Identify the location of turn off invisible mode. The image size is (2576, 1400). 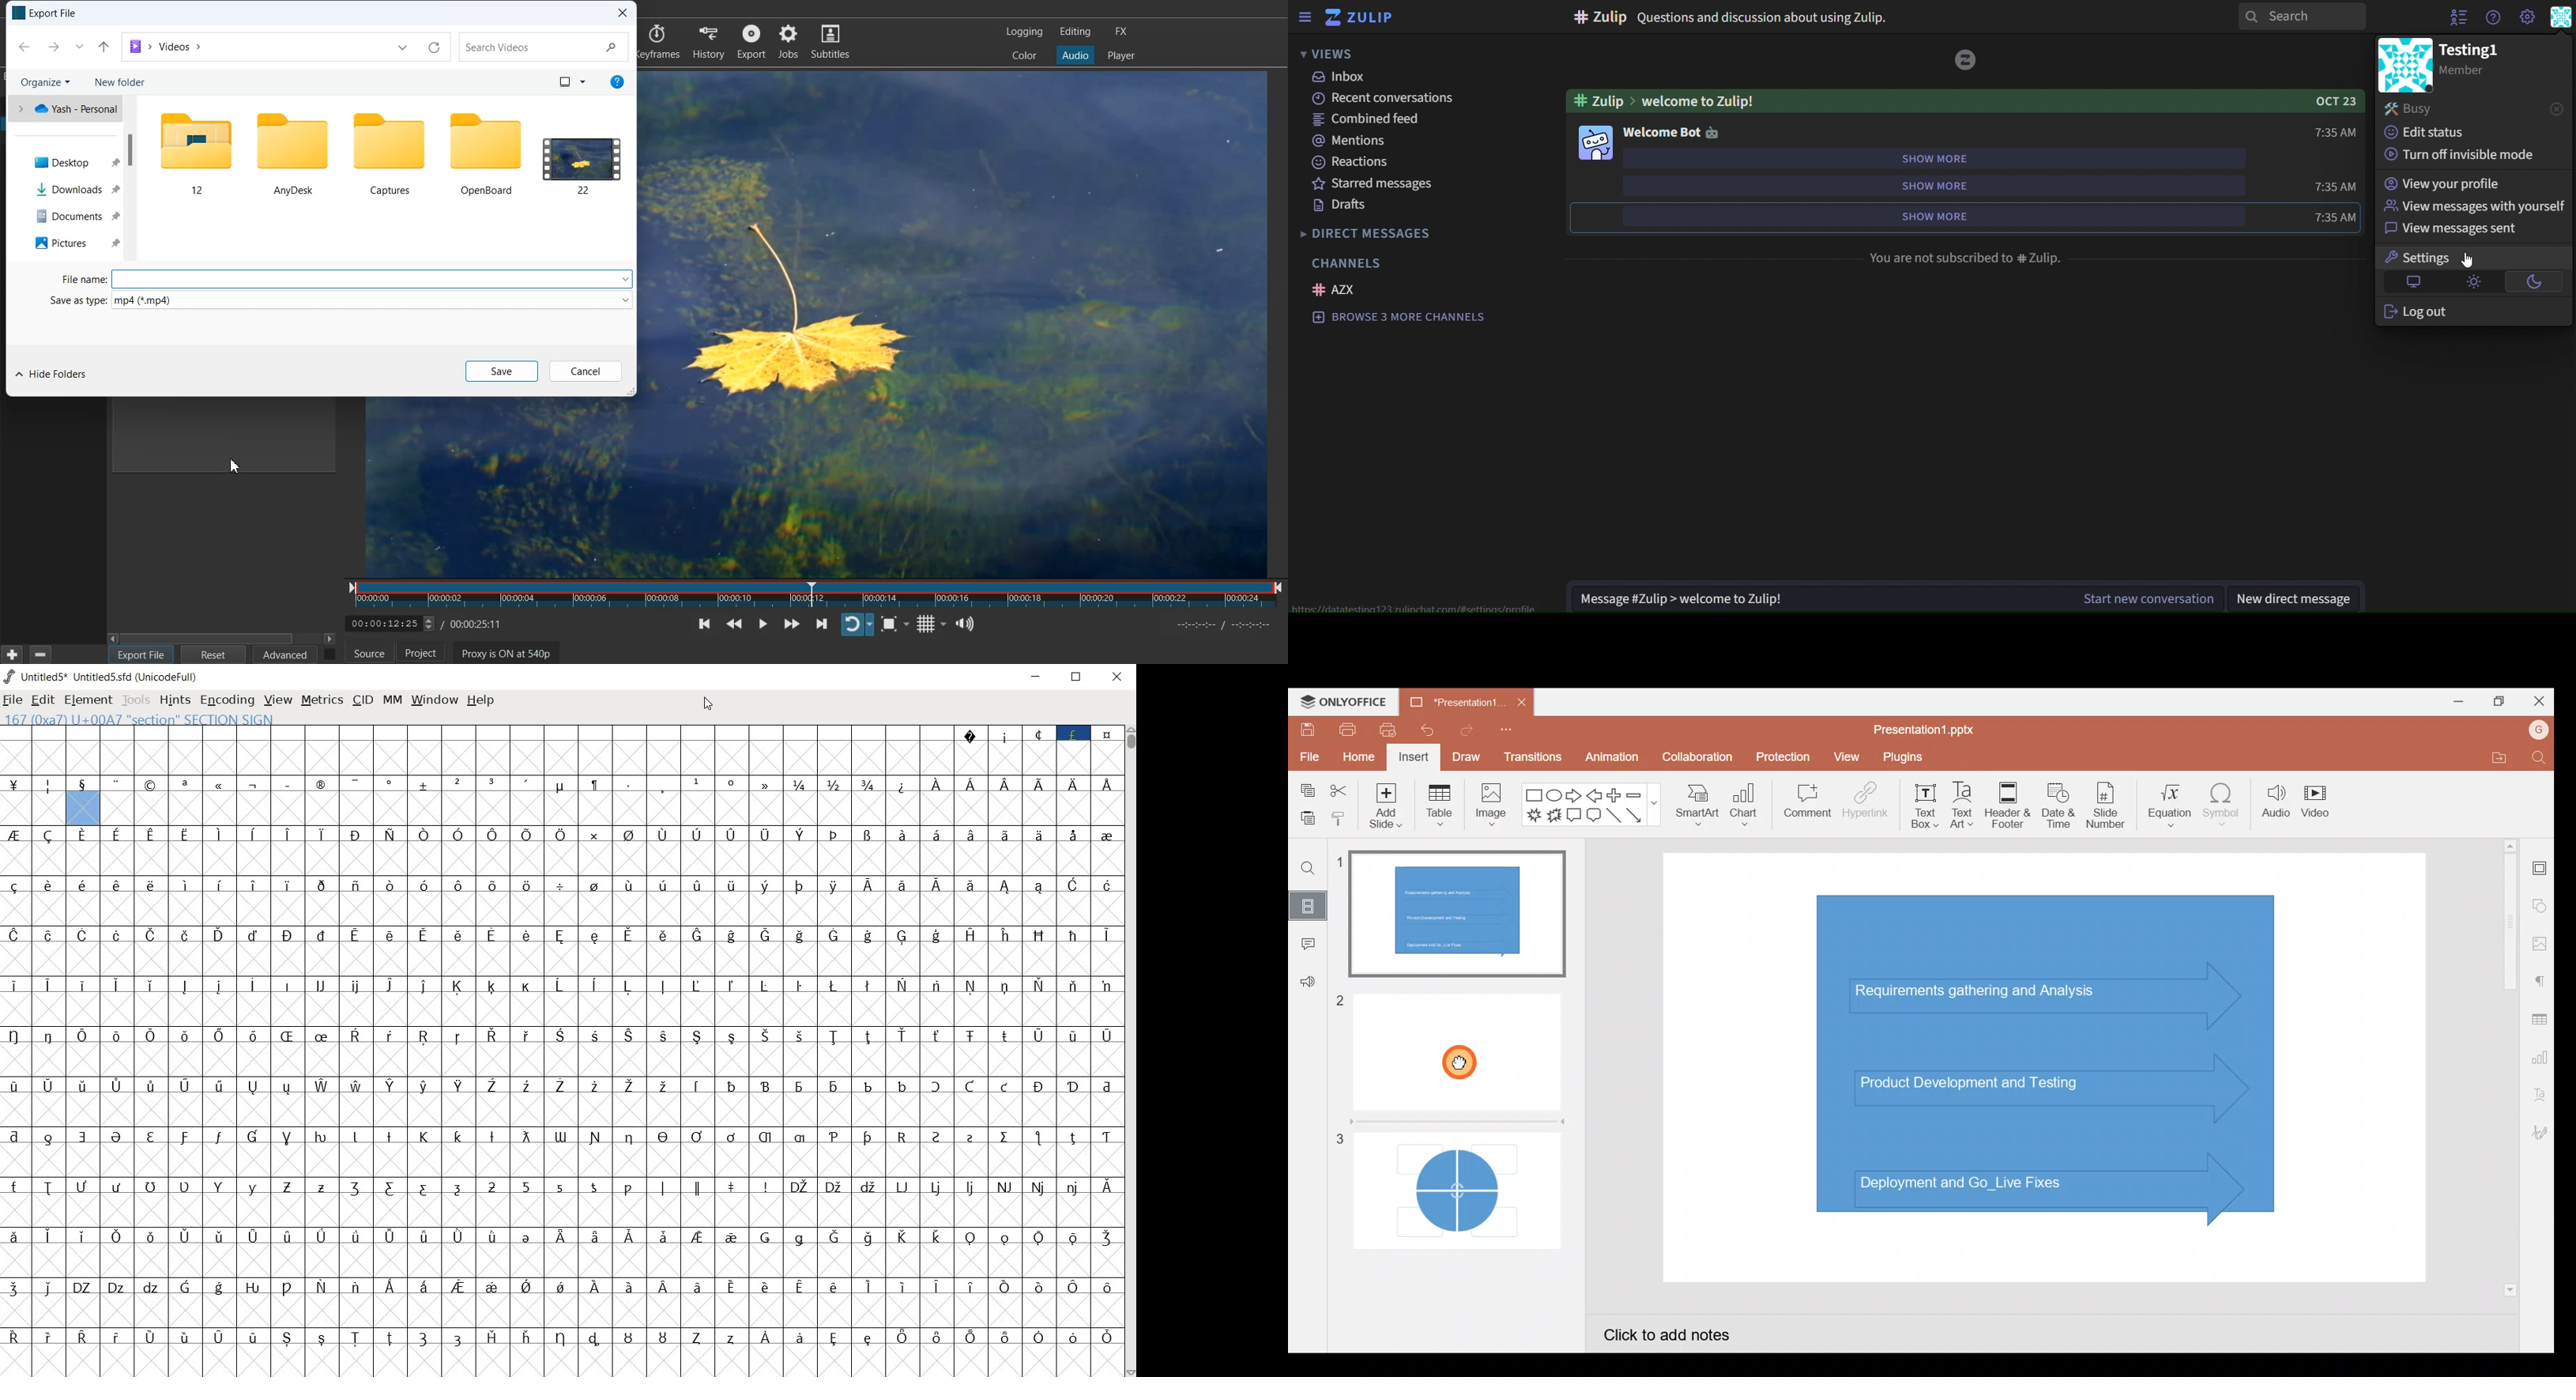
(2464, 156).